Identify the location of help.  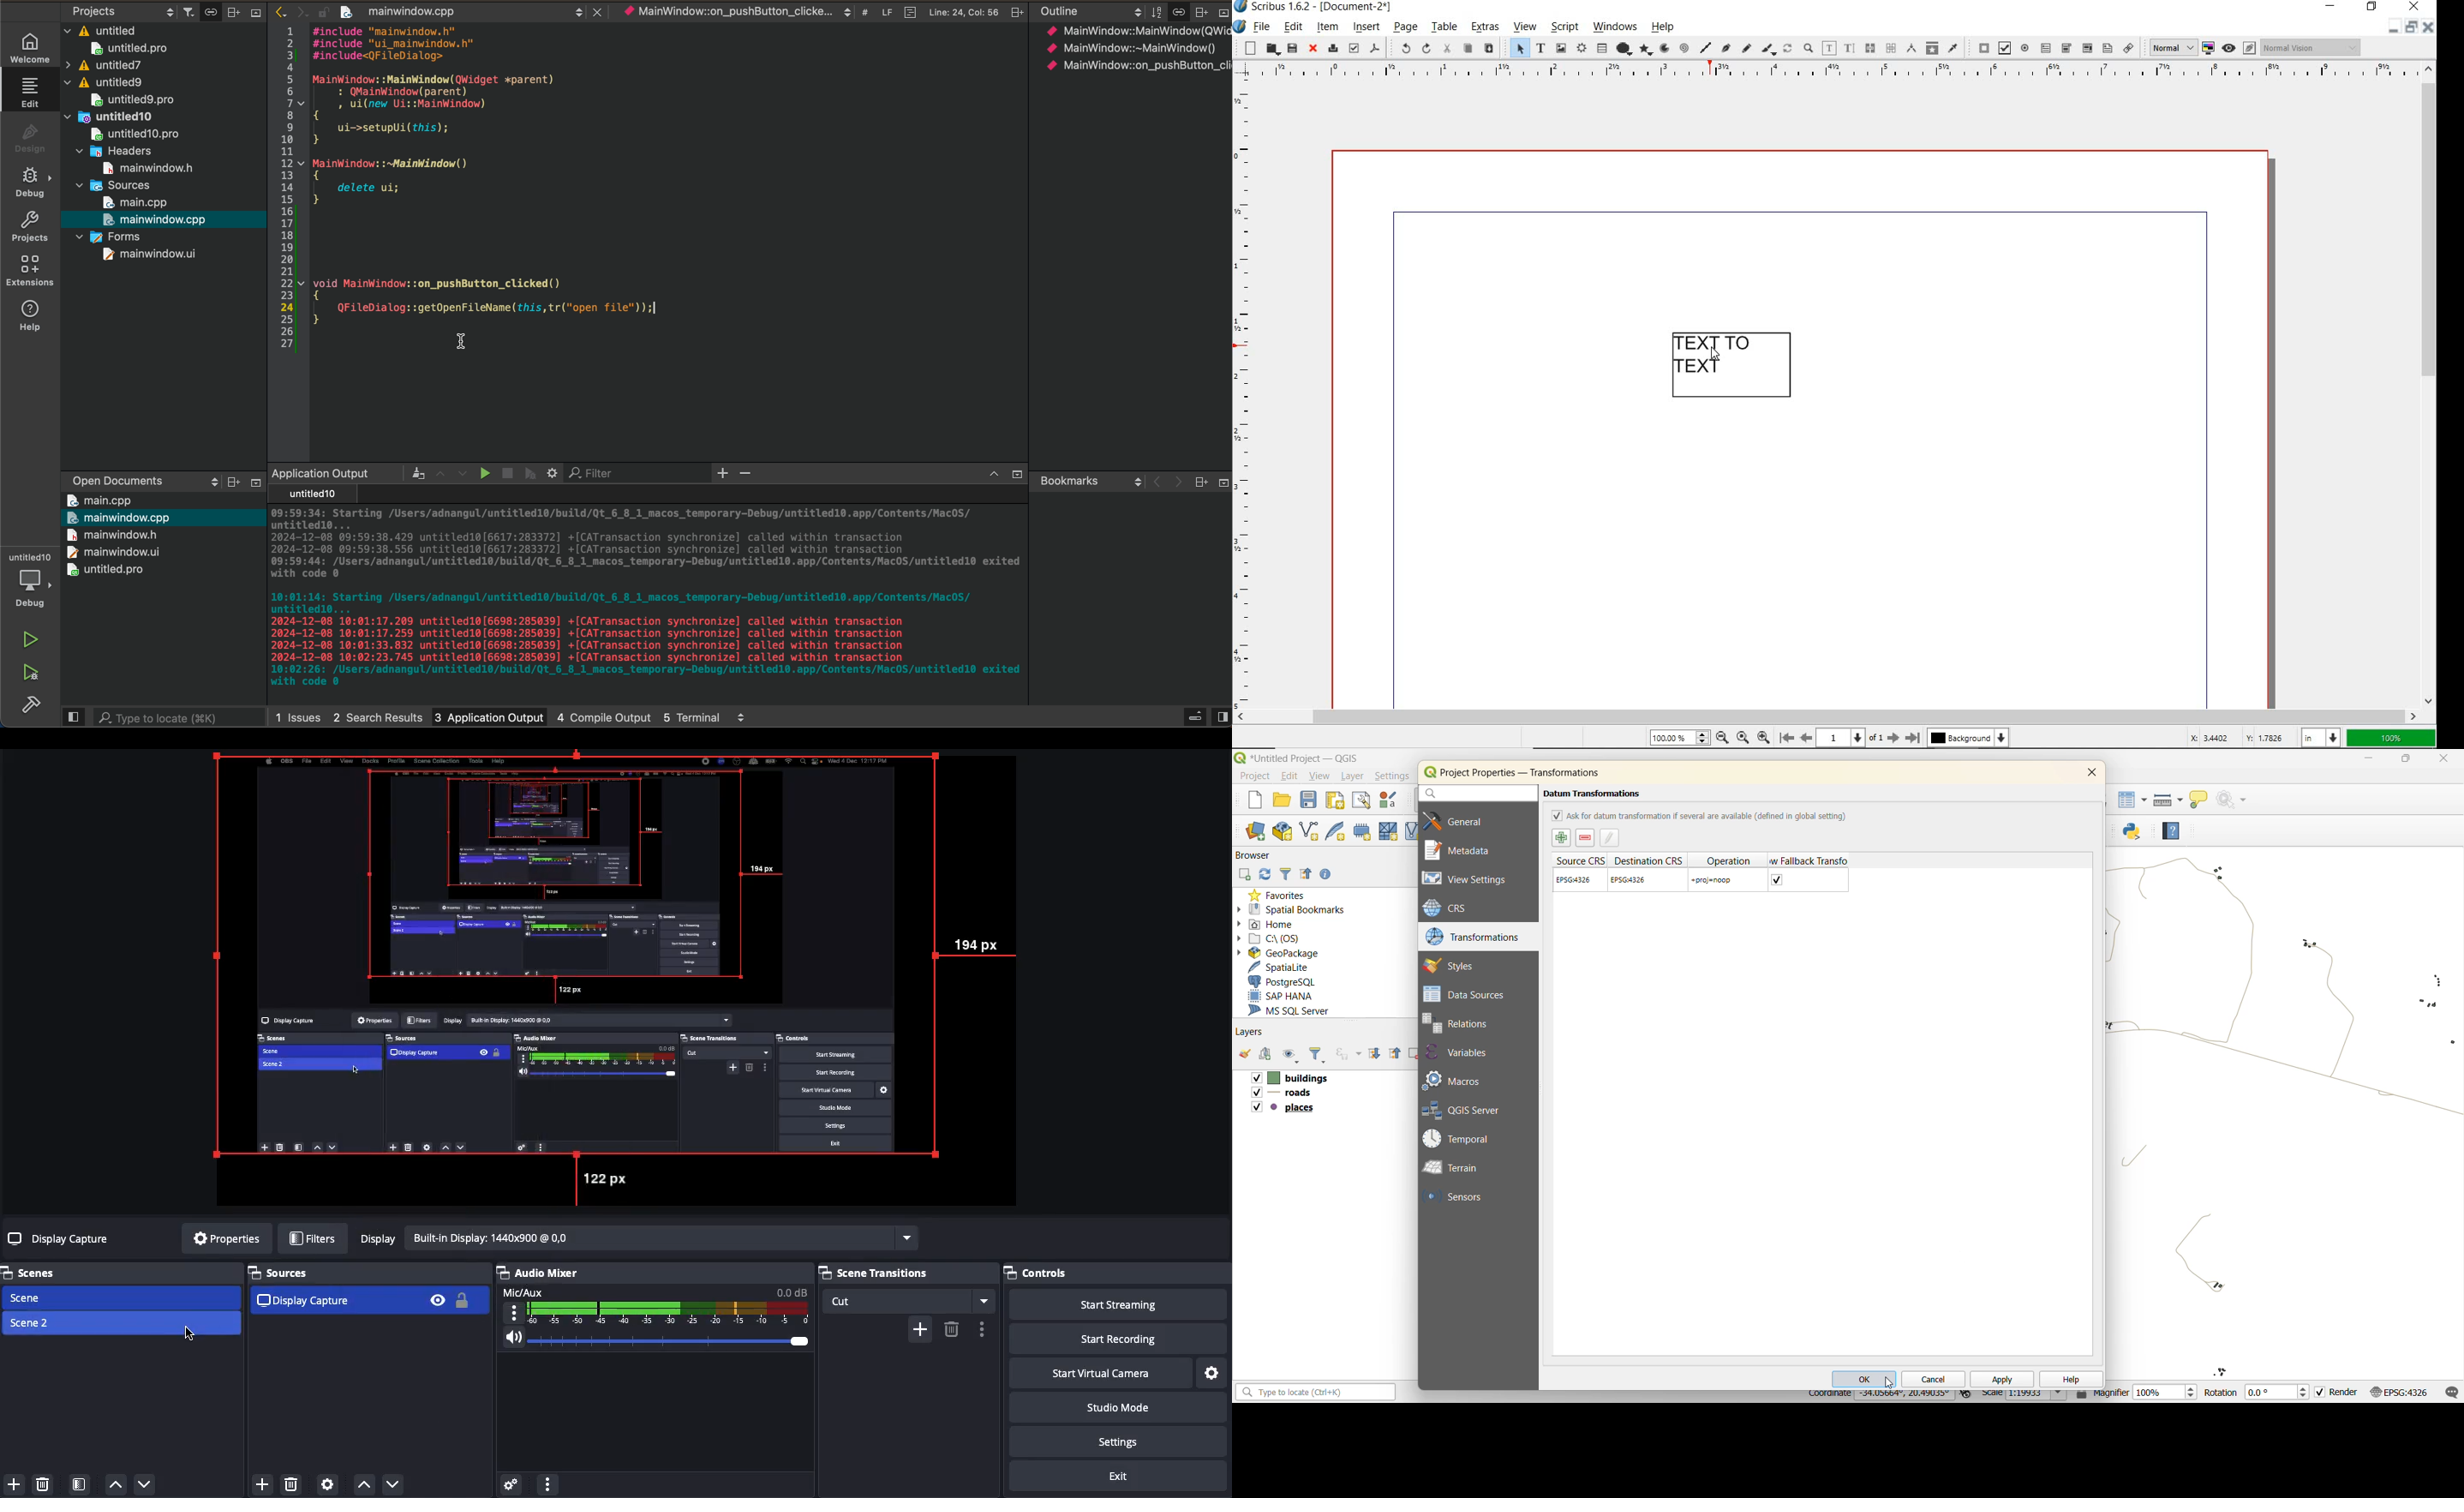
(1662, 29).